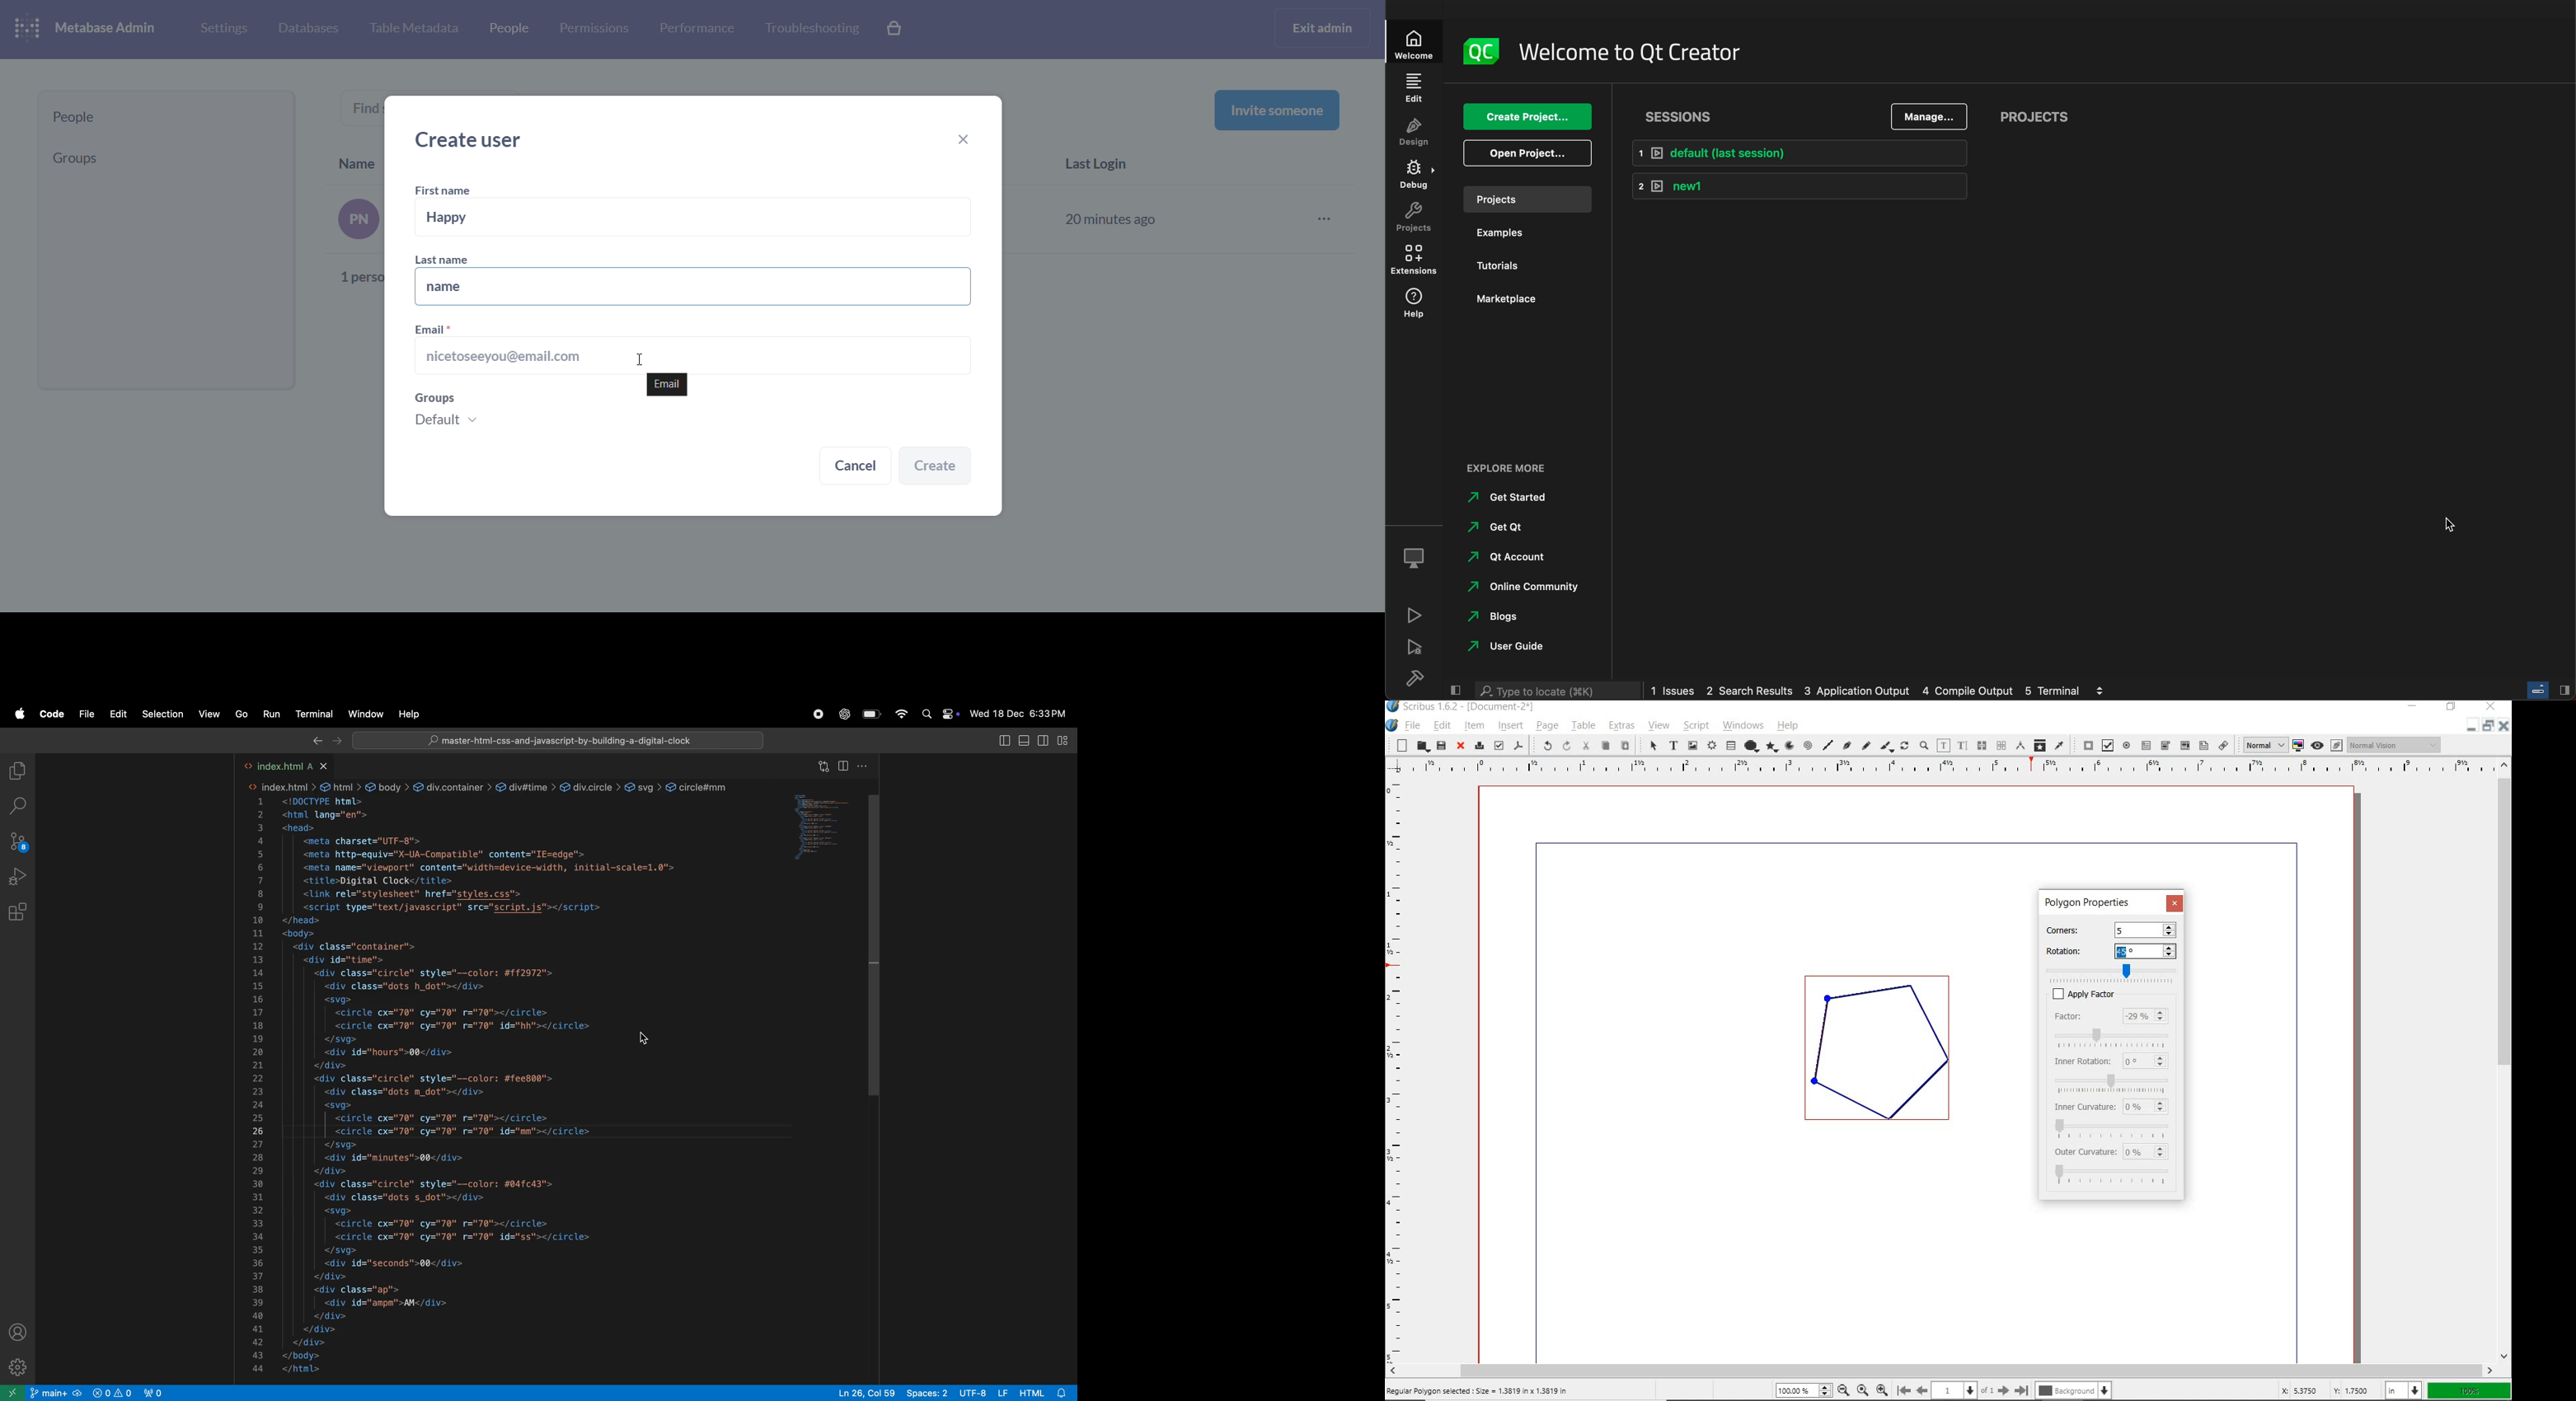 The width and height of the screenshot is (2576, 1428). Describe the element at coordinates (1887, 746) in the screenshot. I see `calligraphic line` at that location.